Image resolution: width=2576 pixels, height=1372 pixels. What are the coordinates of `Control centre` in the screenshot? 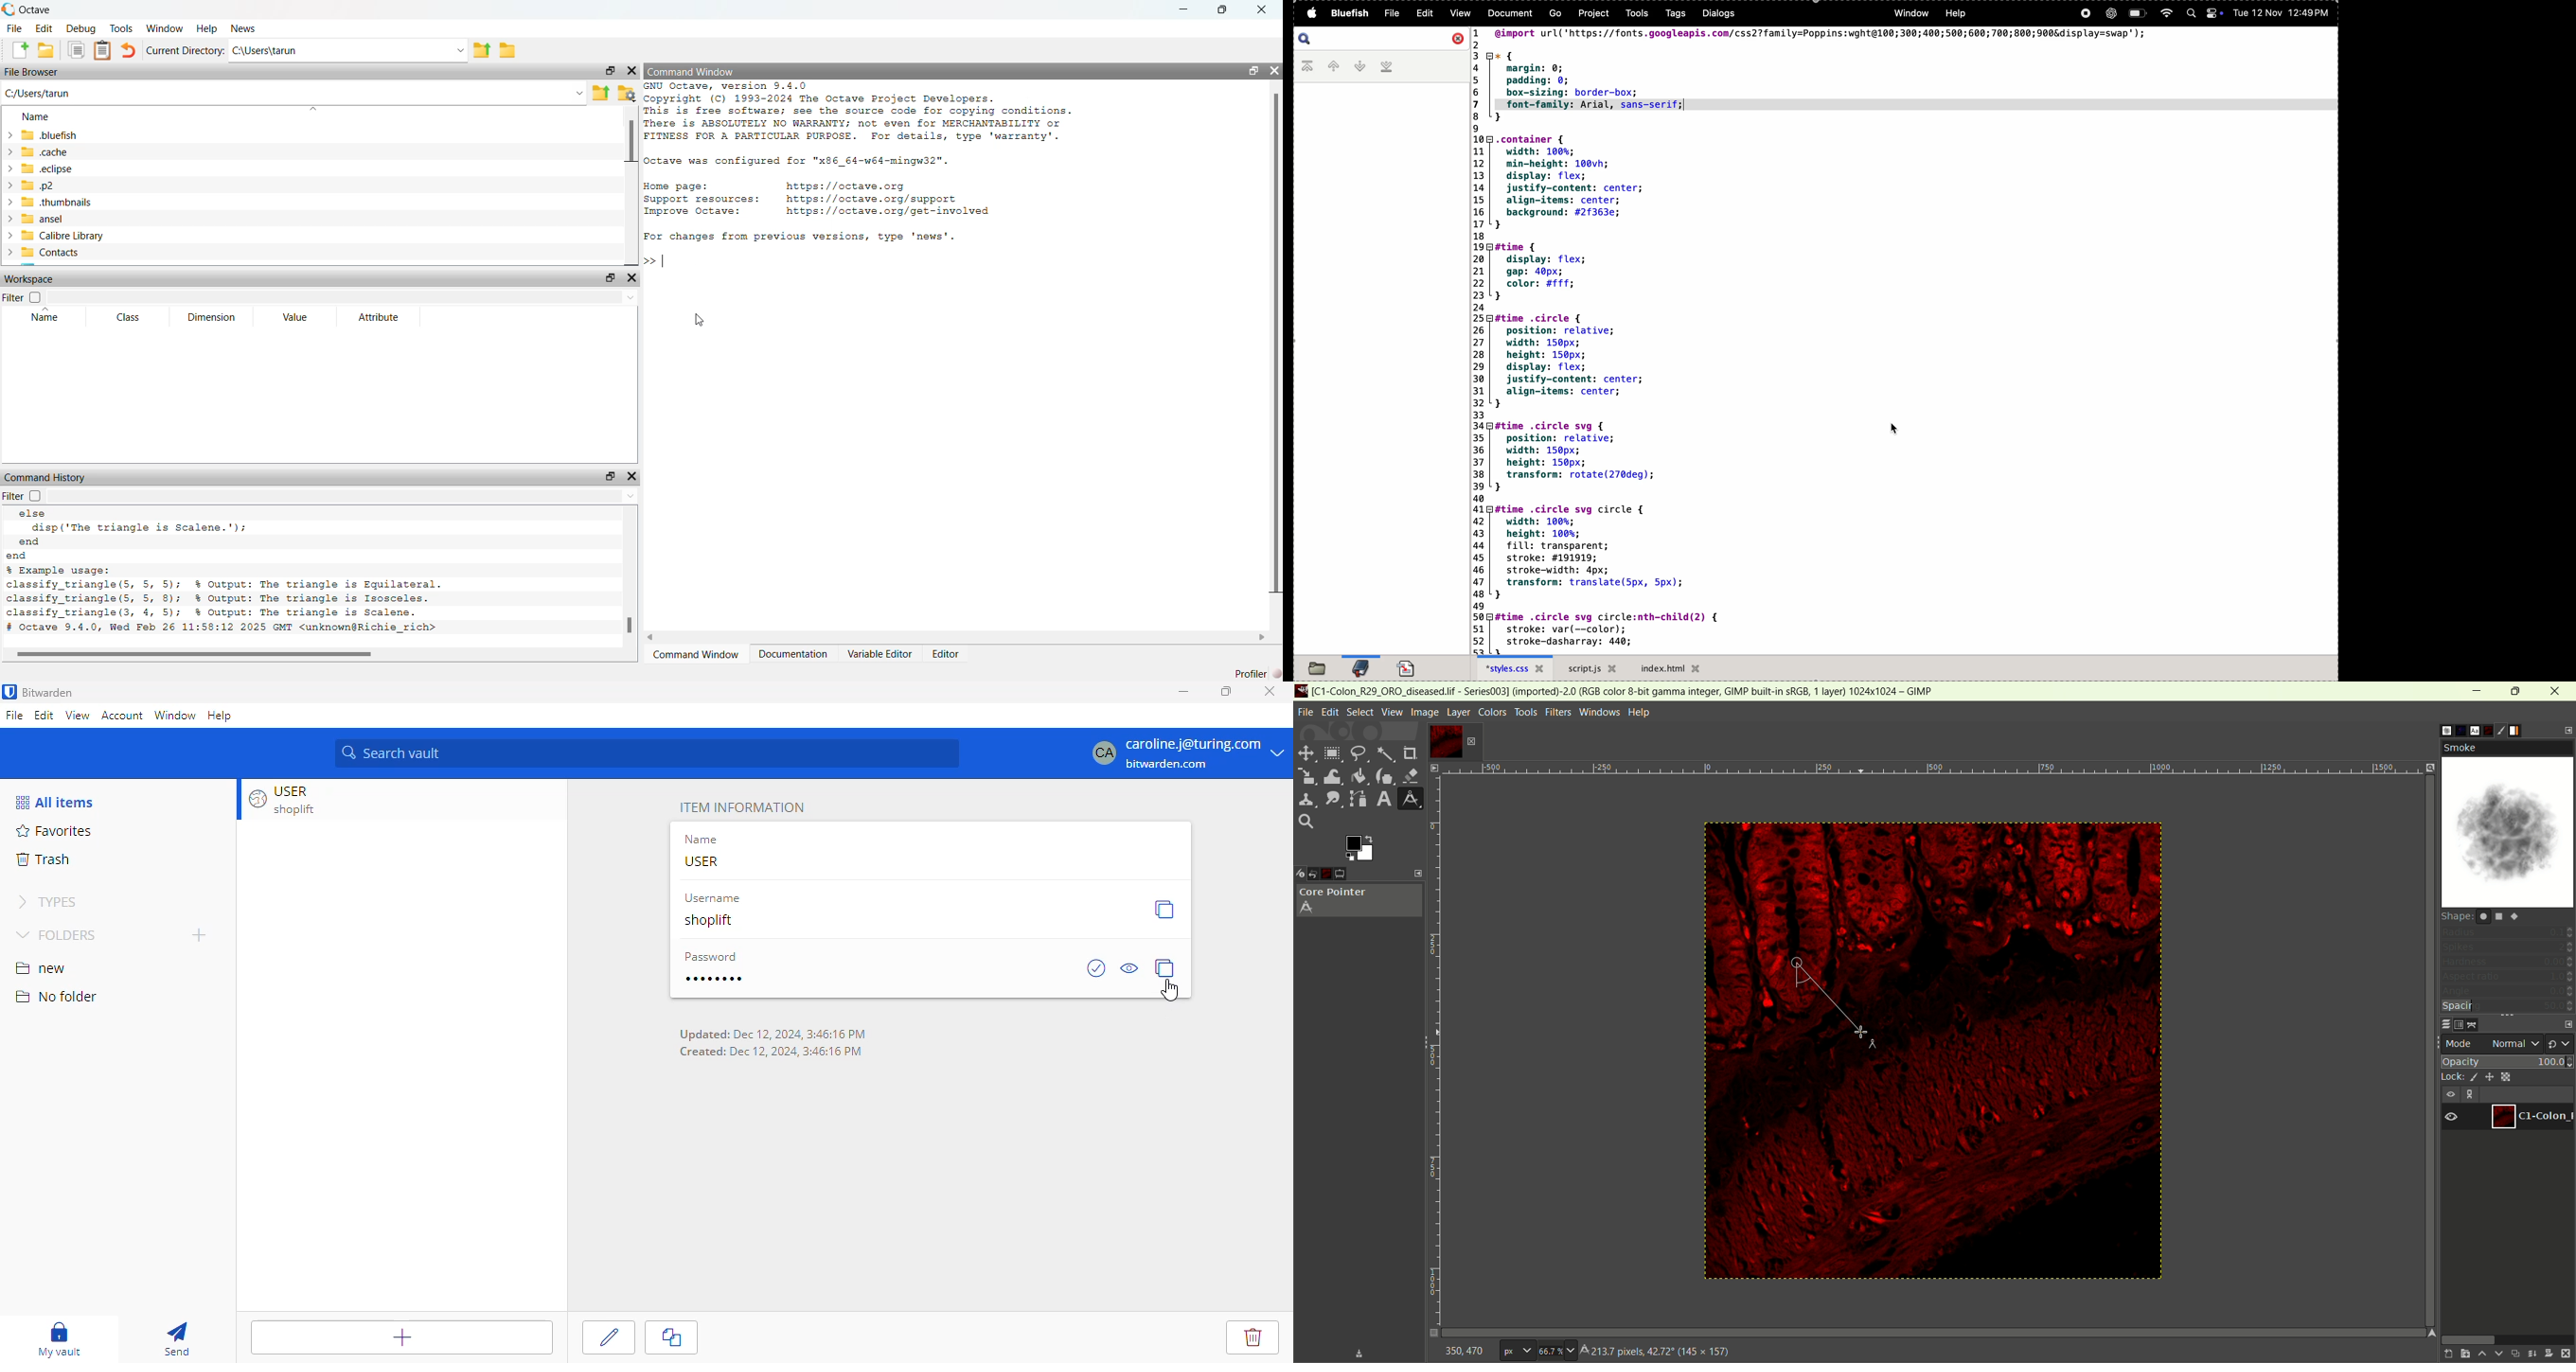 It's located at (2212, 14).